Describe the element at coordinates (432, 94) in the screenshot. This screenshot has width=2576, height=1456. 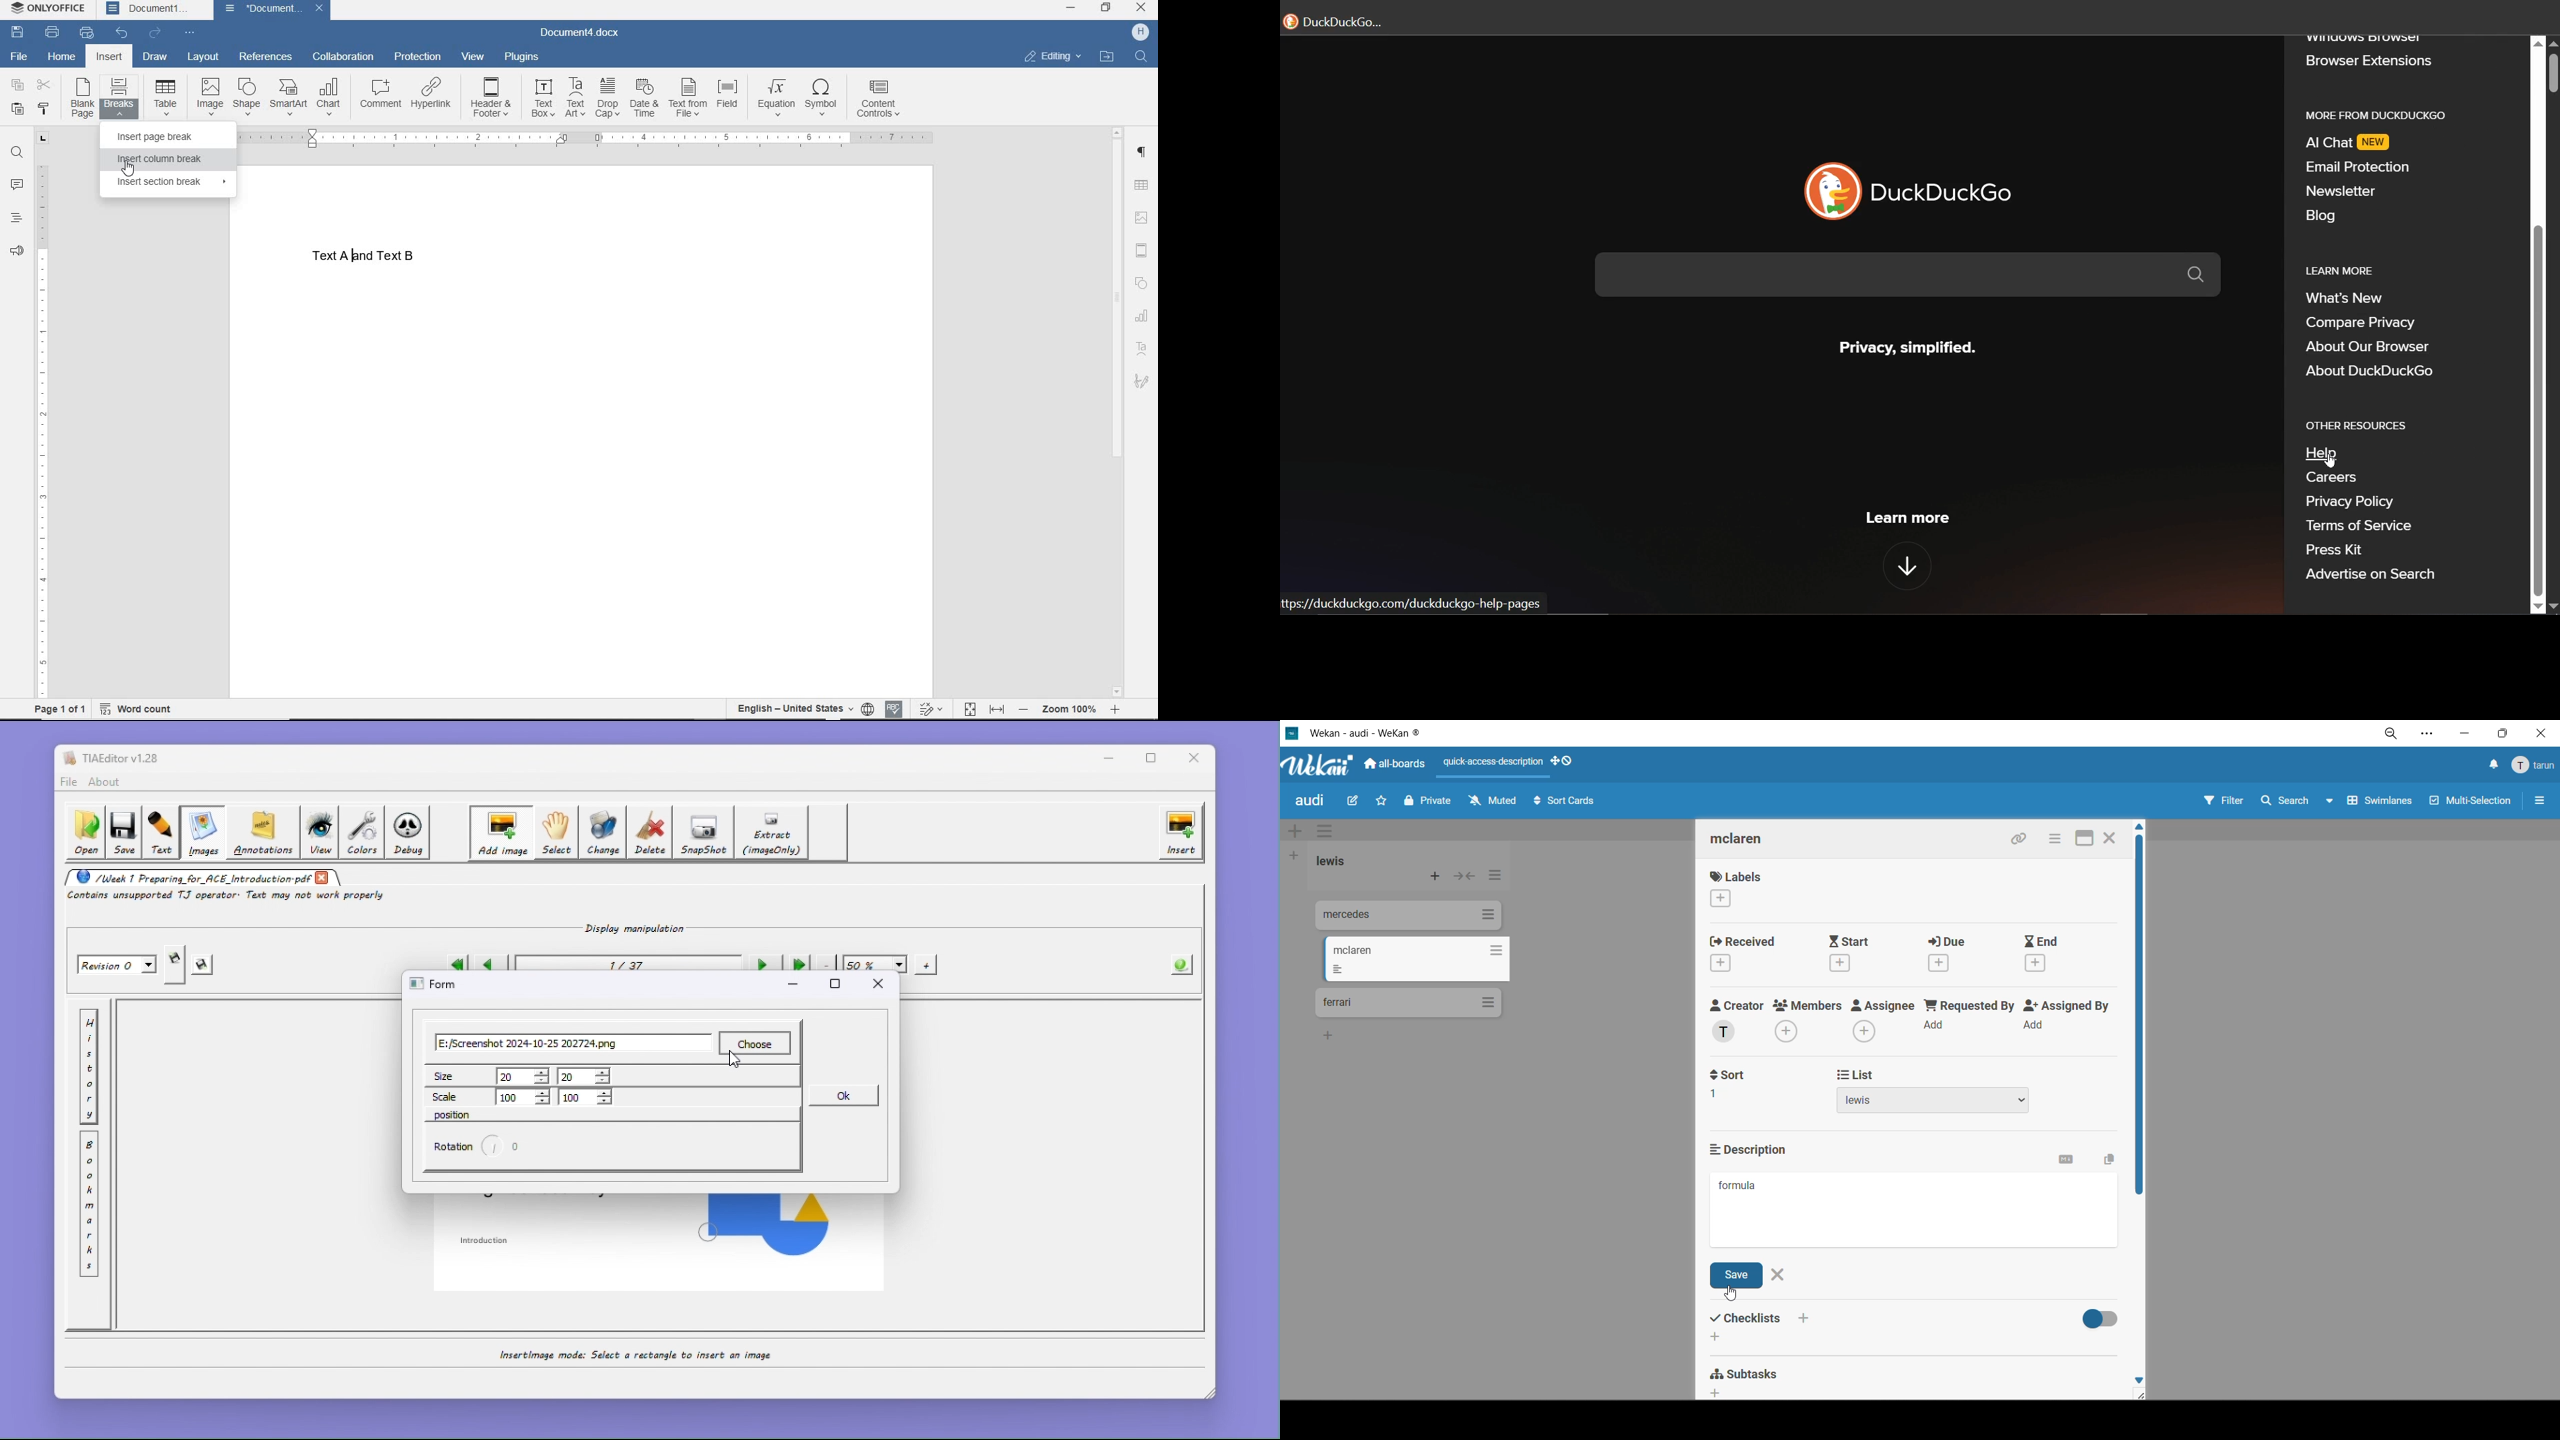
I see `HYPERLINK` at that location.